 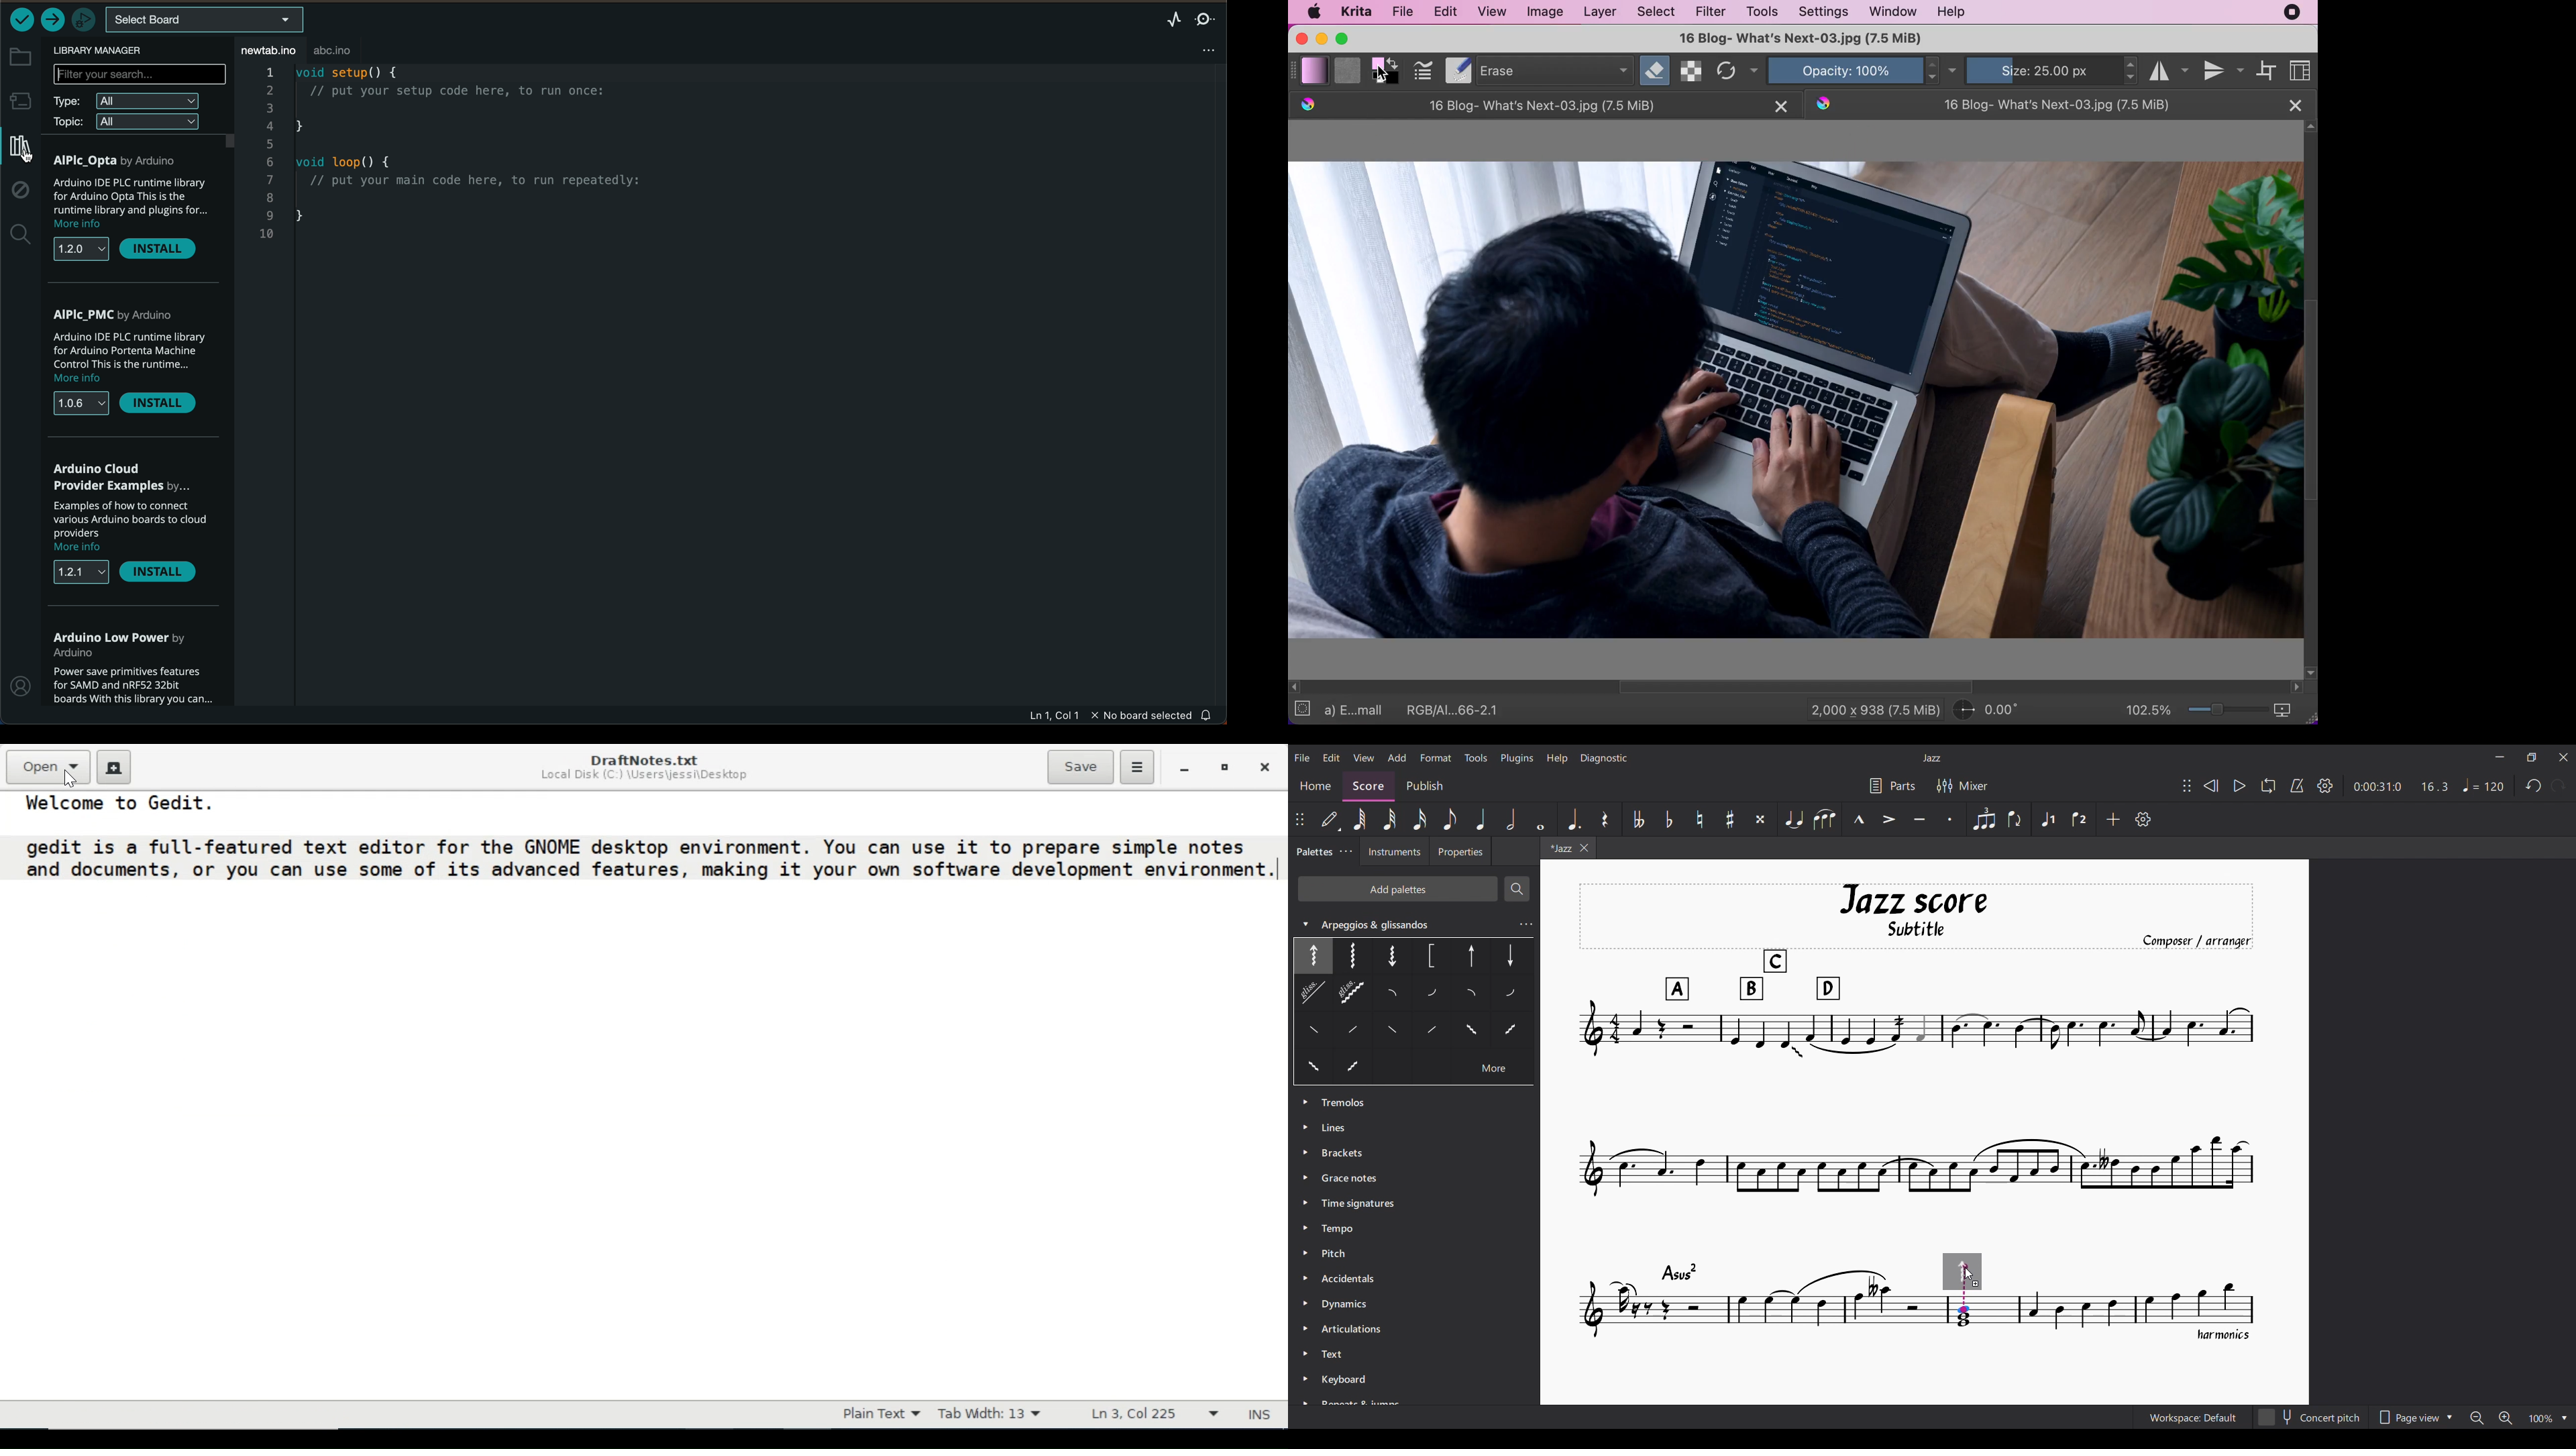 What do you see at coordinates (167, 404) in the screenshot?
I see `install` at bounding box center [167, 404].